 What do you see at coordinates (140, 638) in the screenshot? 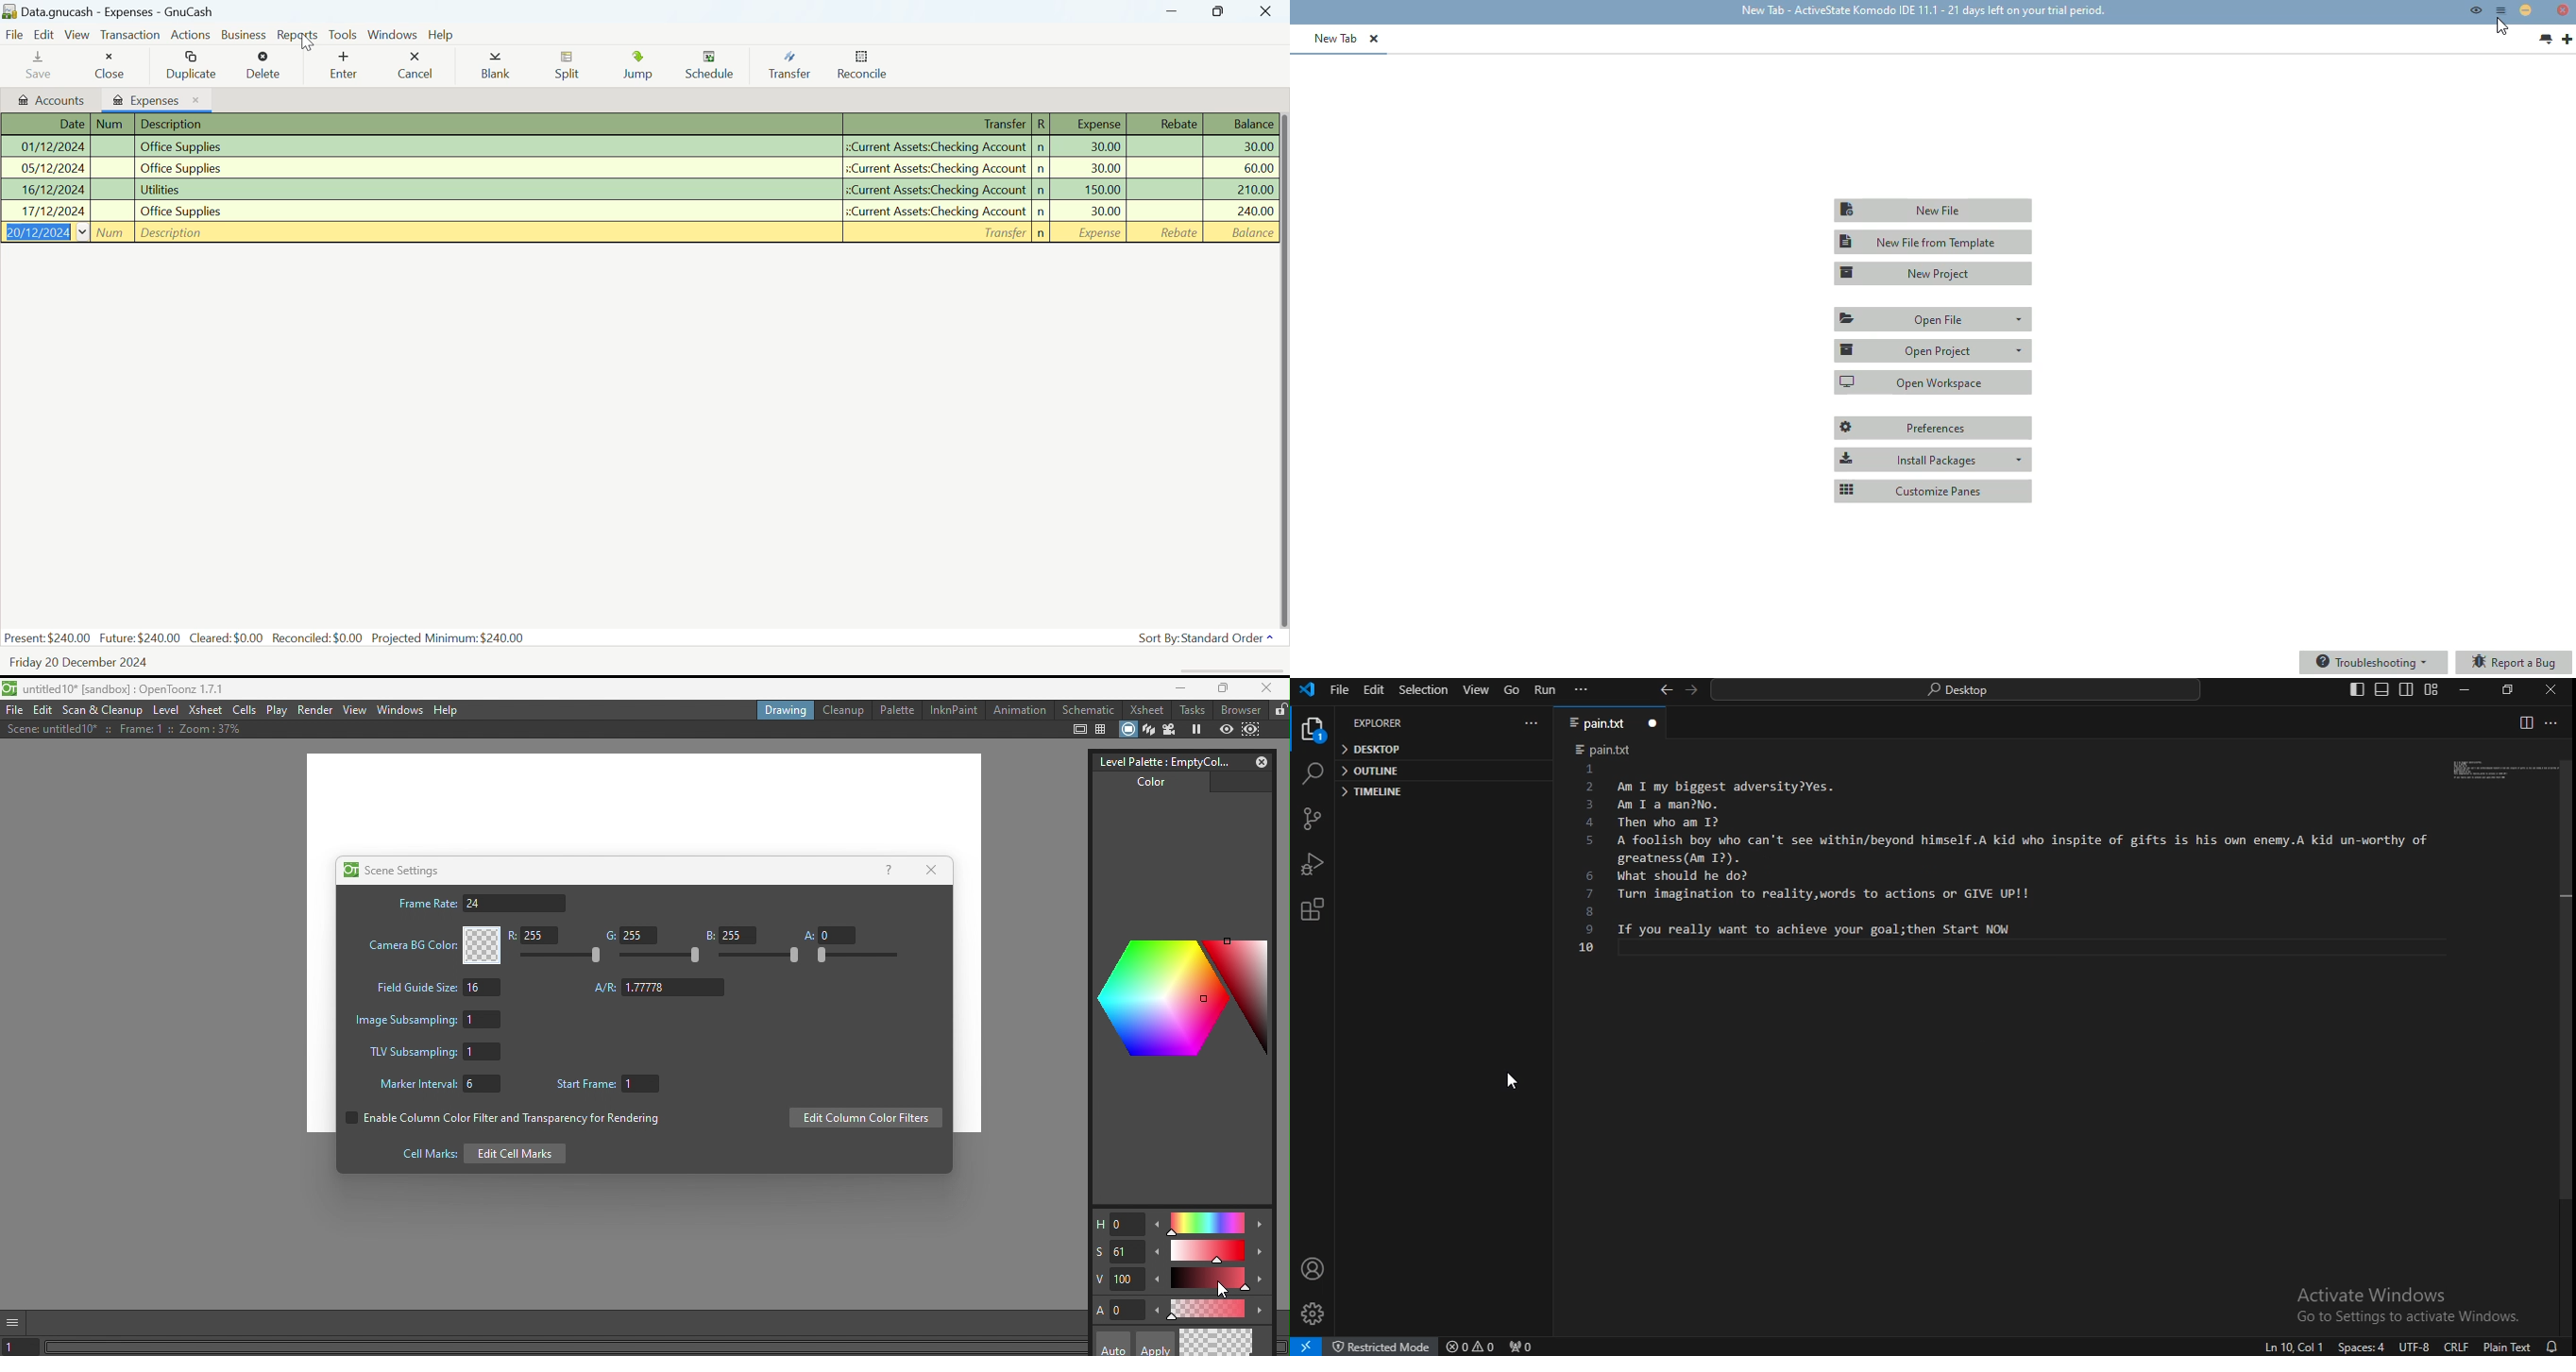
I see `Future` at bounding box center [140, 638].